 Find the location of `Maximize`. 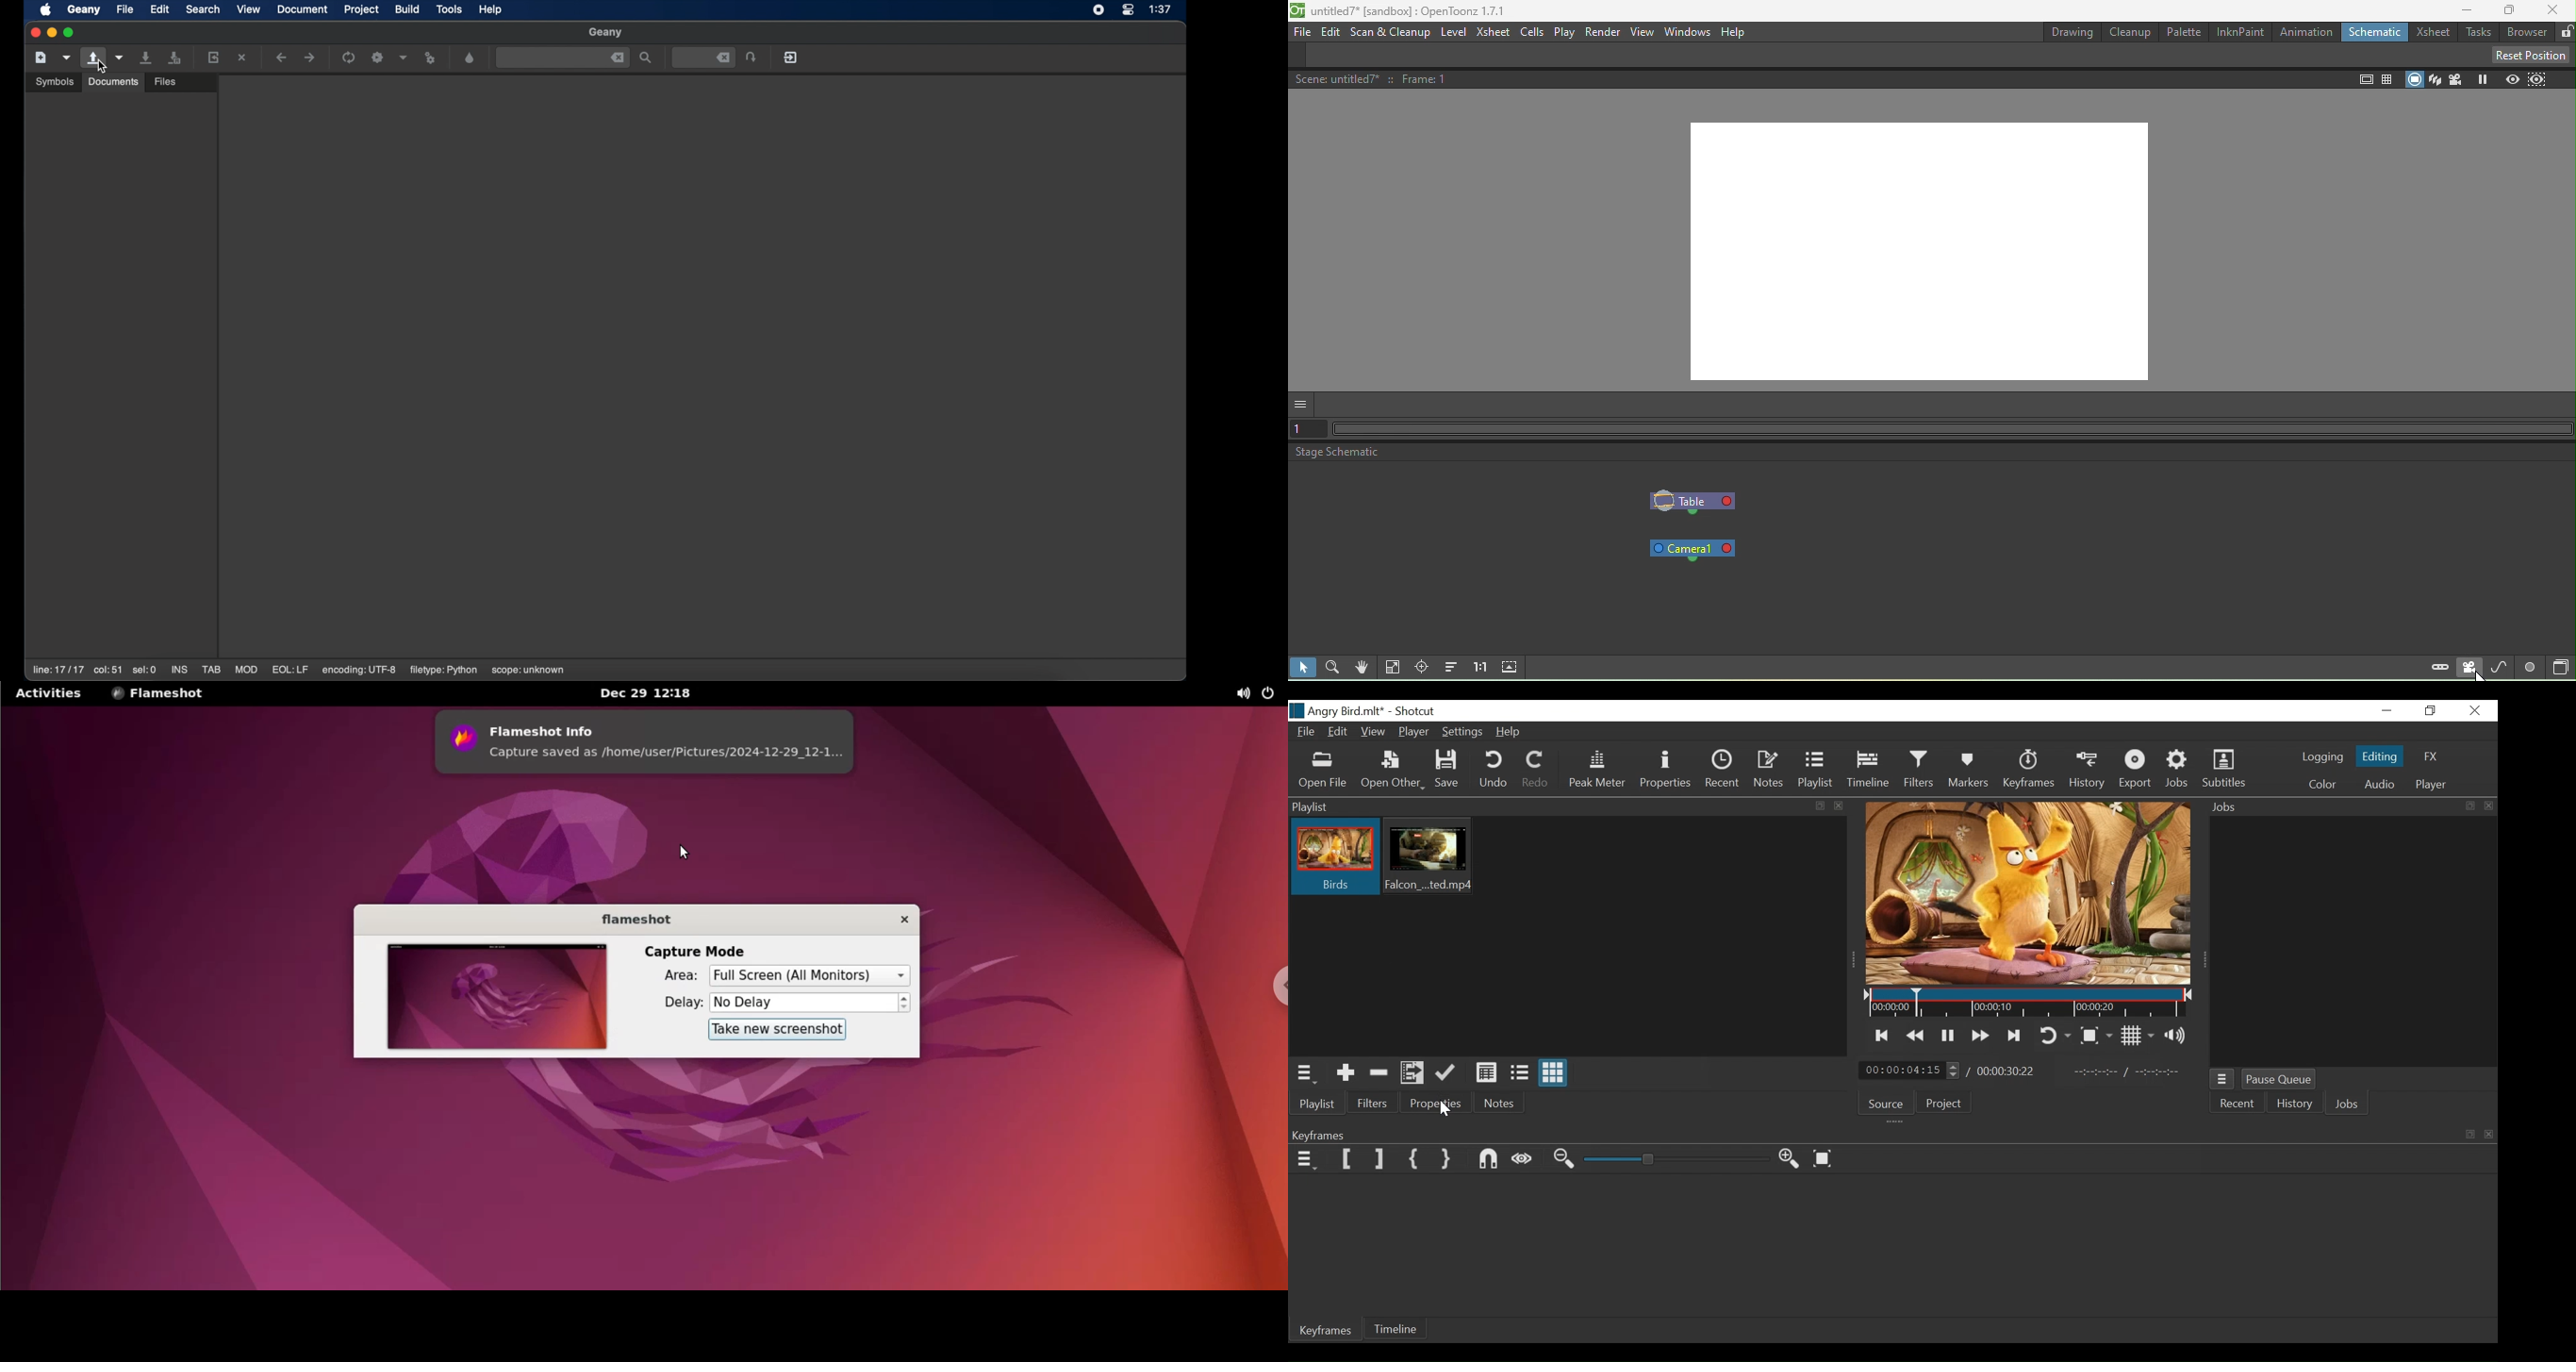

Maximize is located at coordinates (2504, 11).